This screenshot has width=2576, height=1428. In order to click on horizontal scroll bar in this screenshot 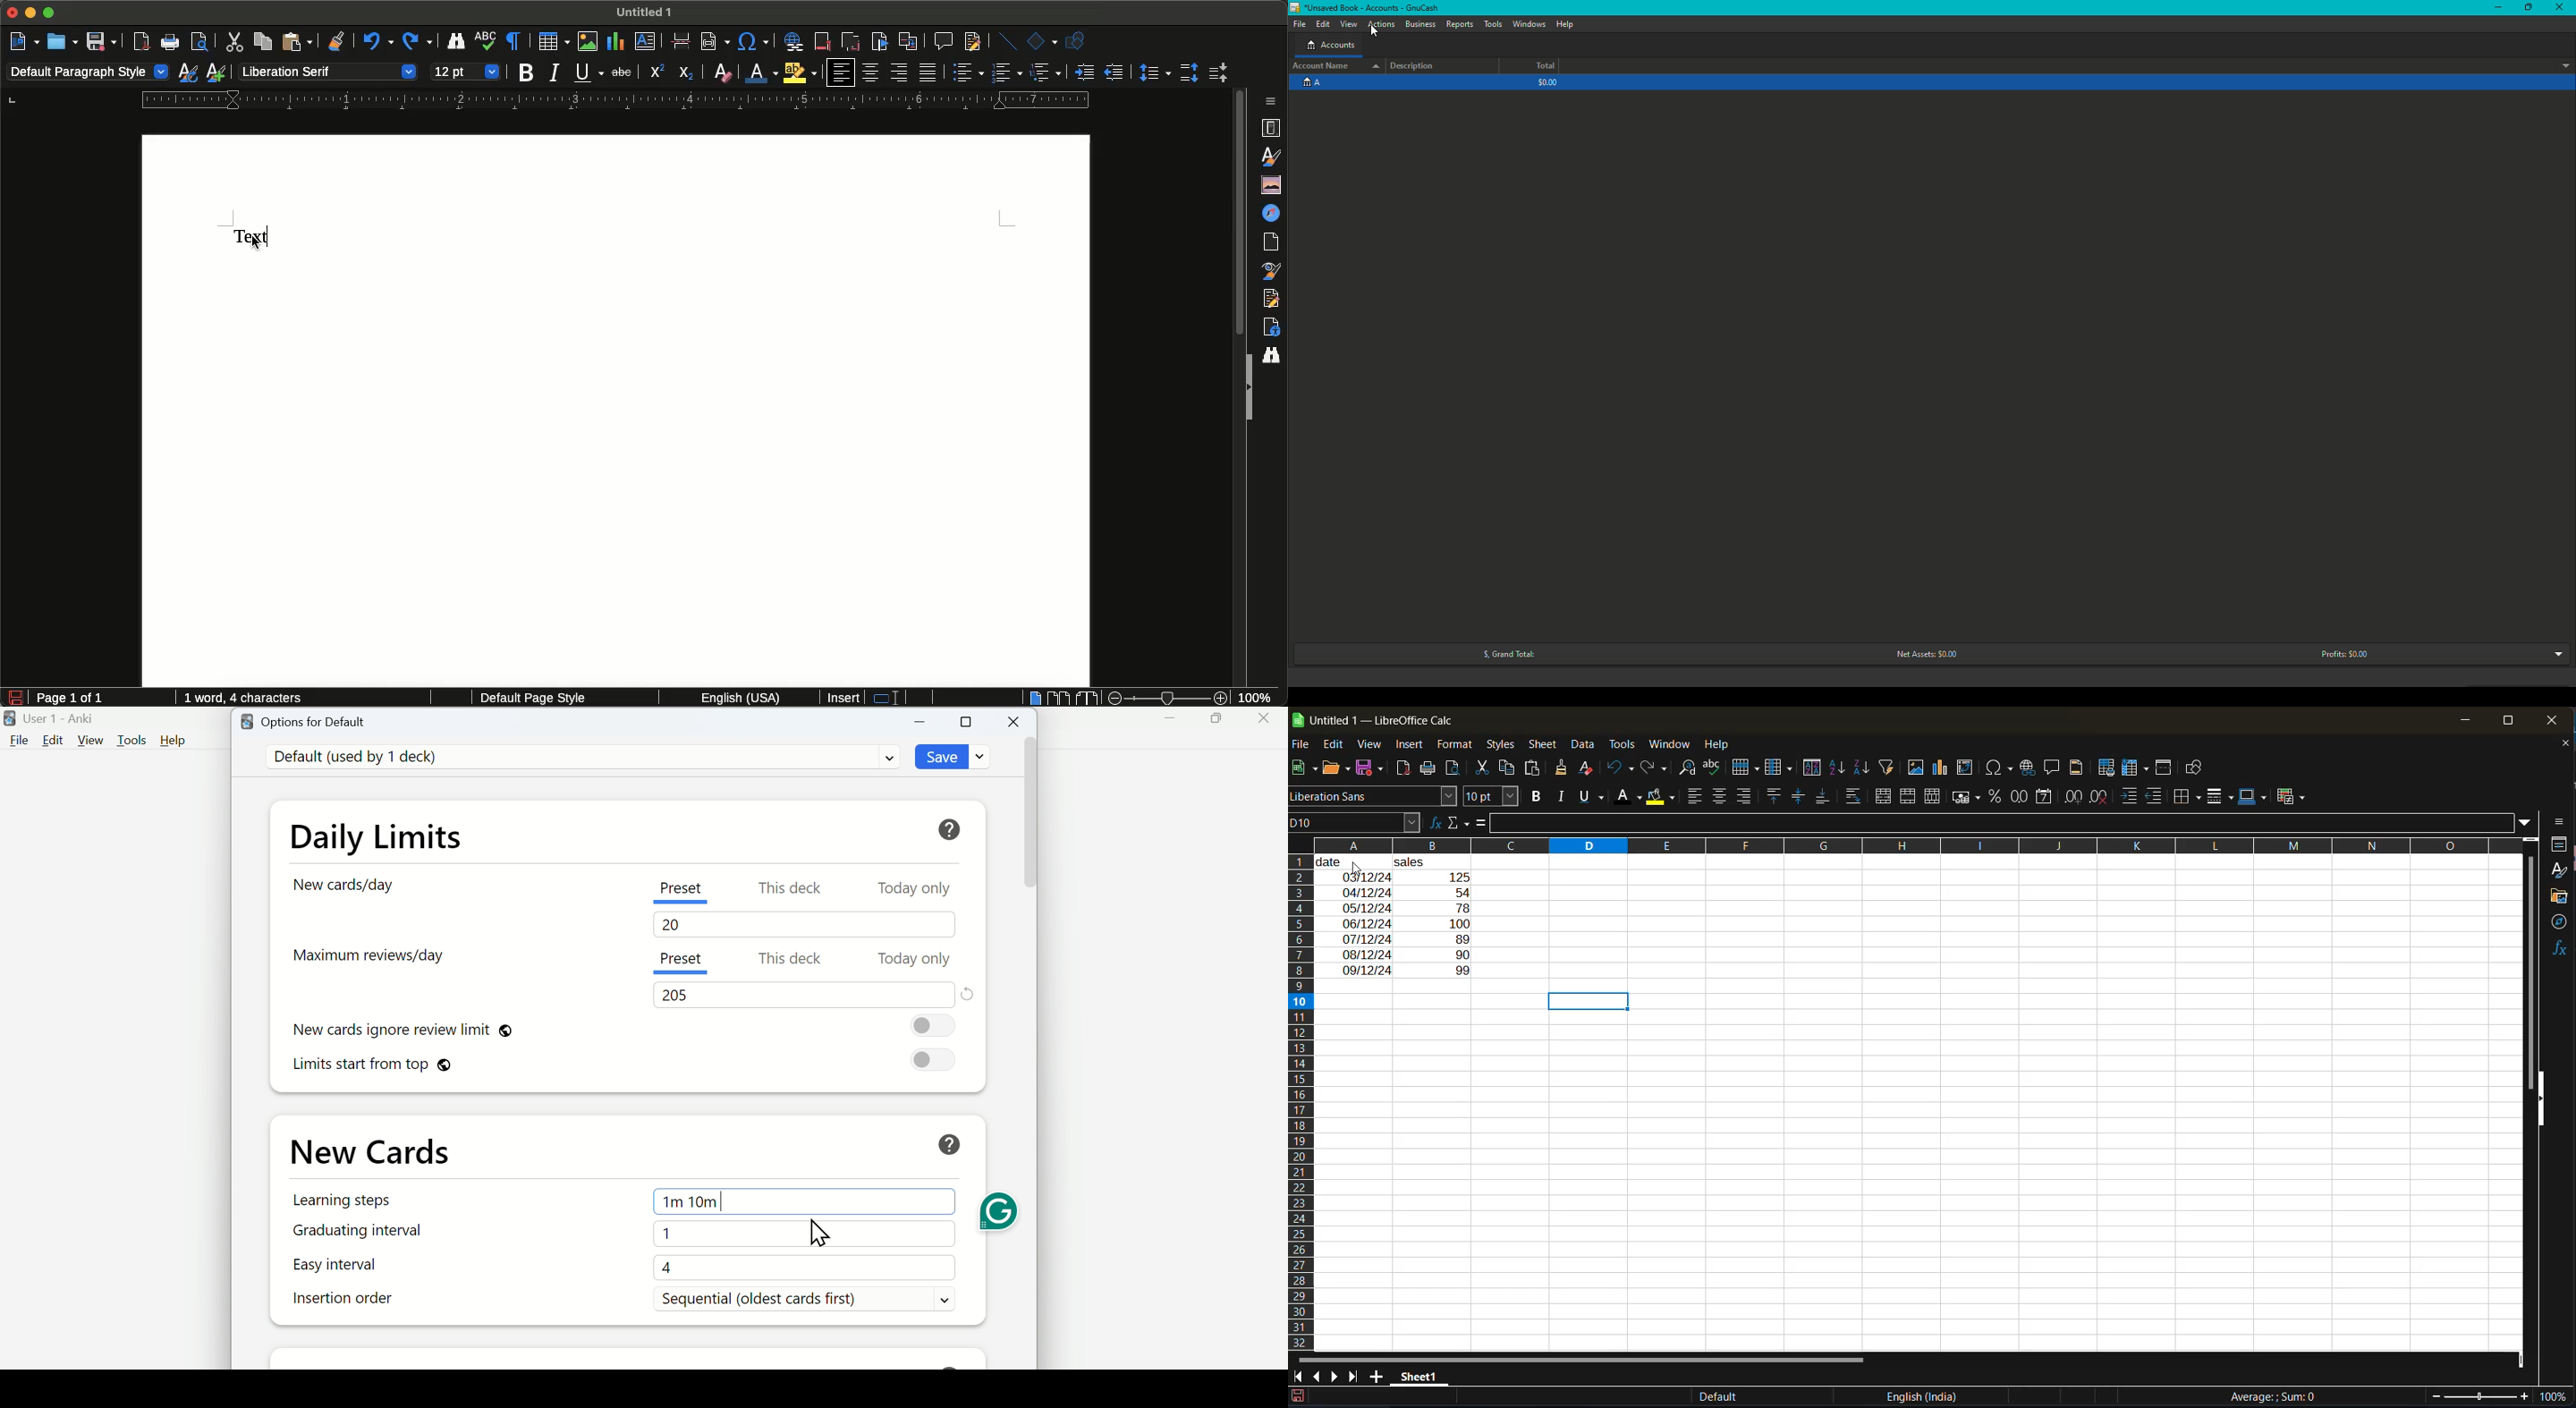, I will do `click(1578, 1357)`.